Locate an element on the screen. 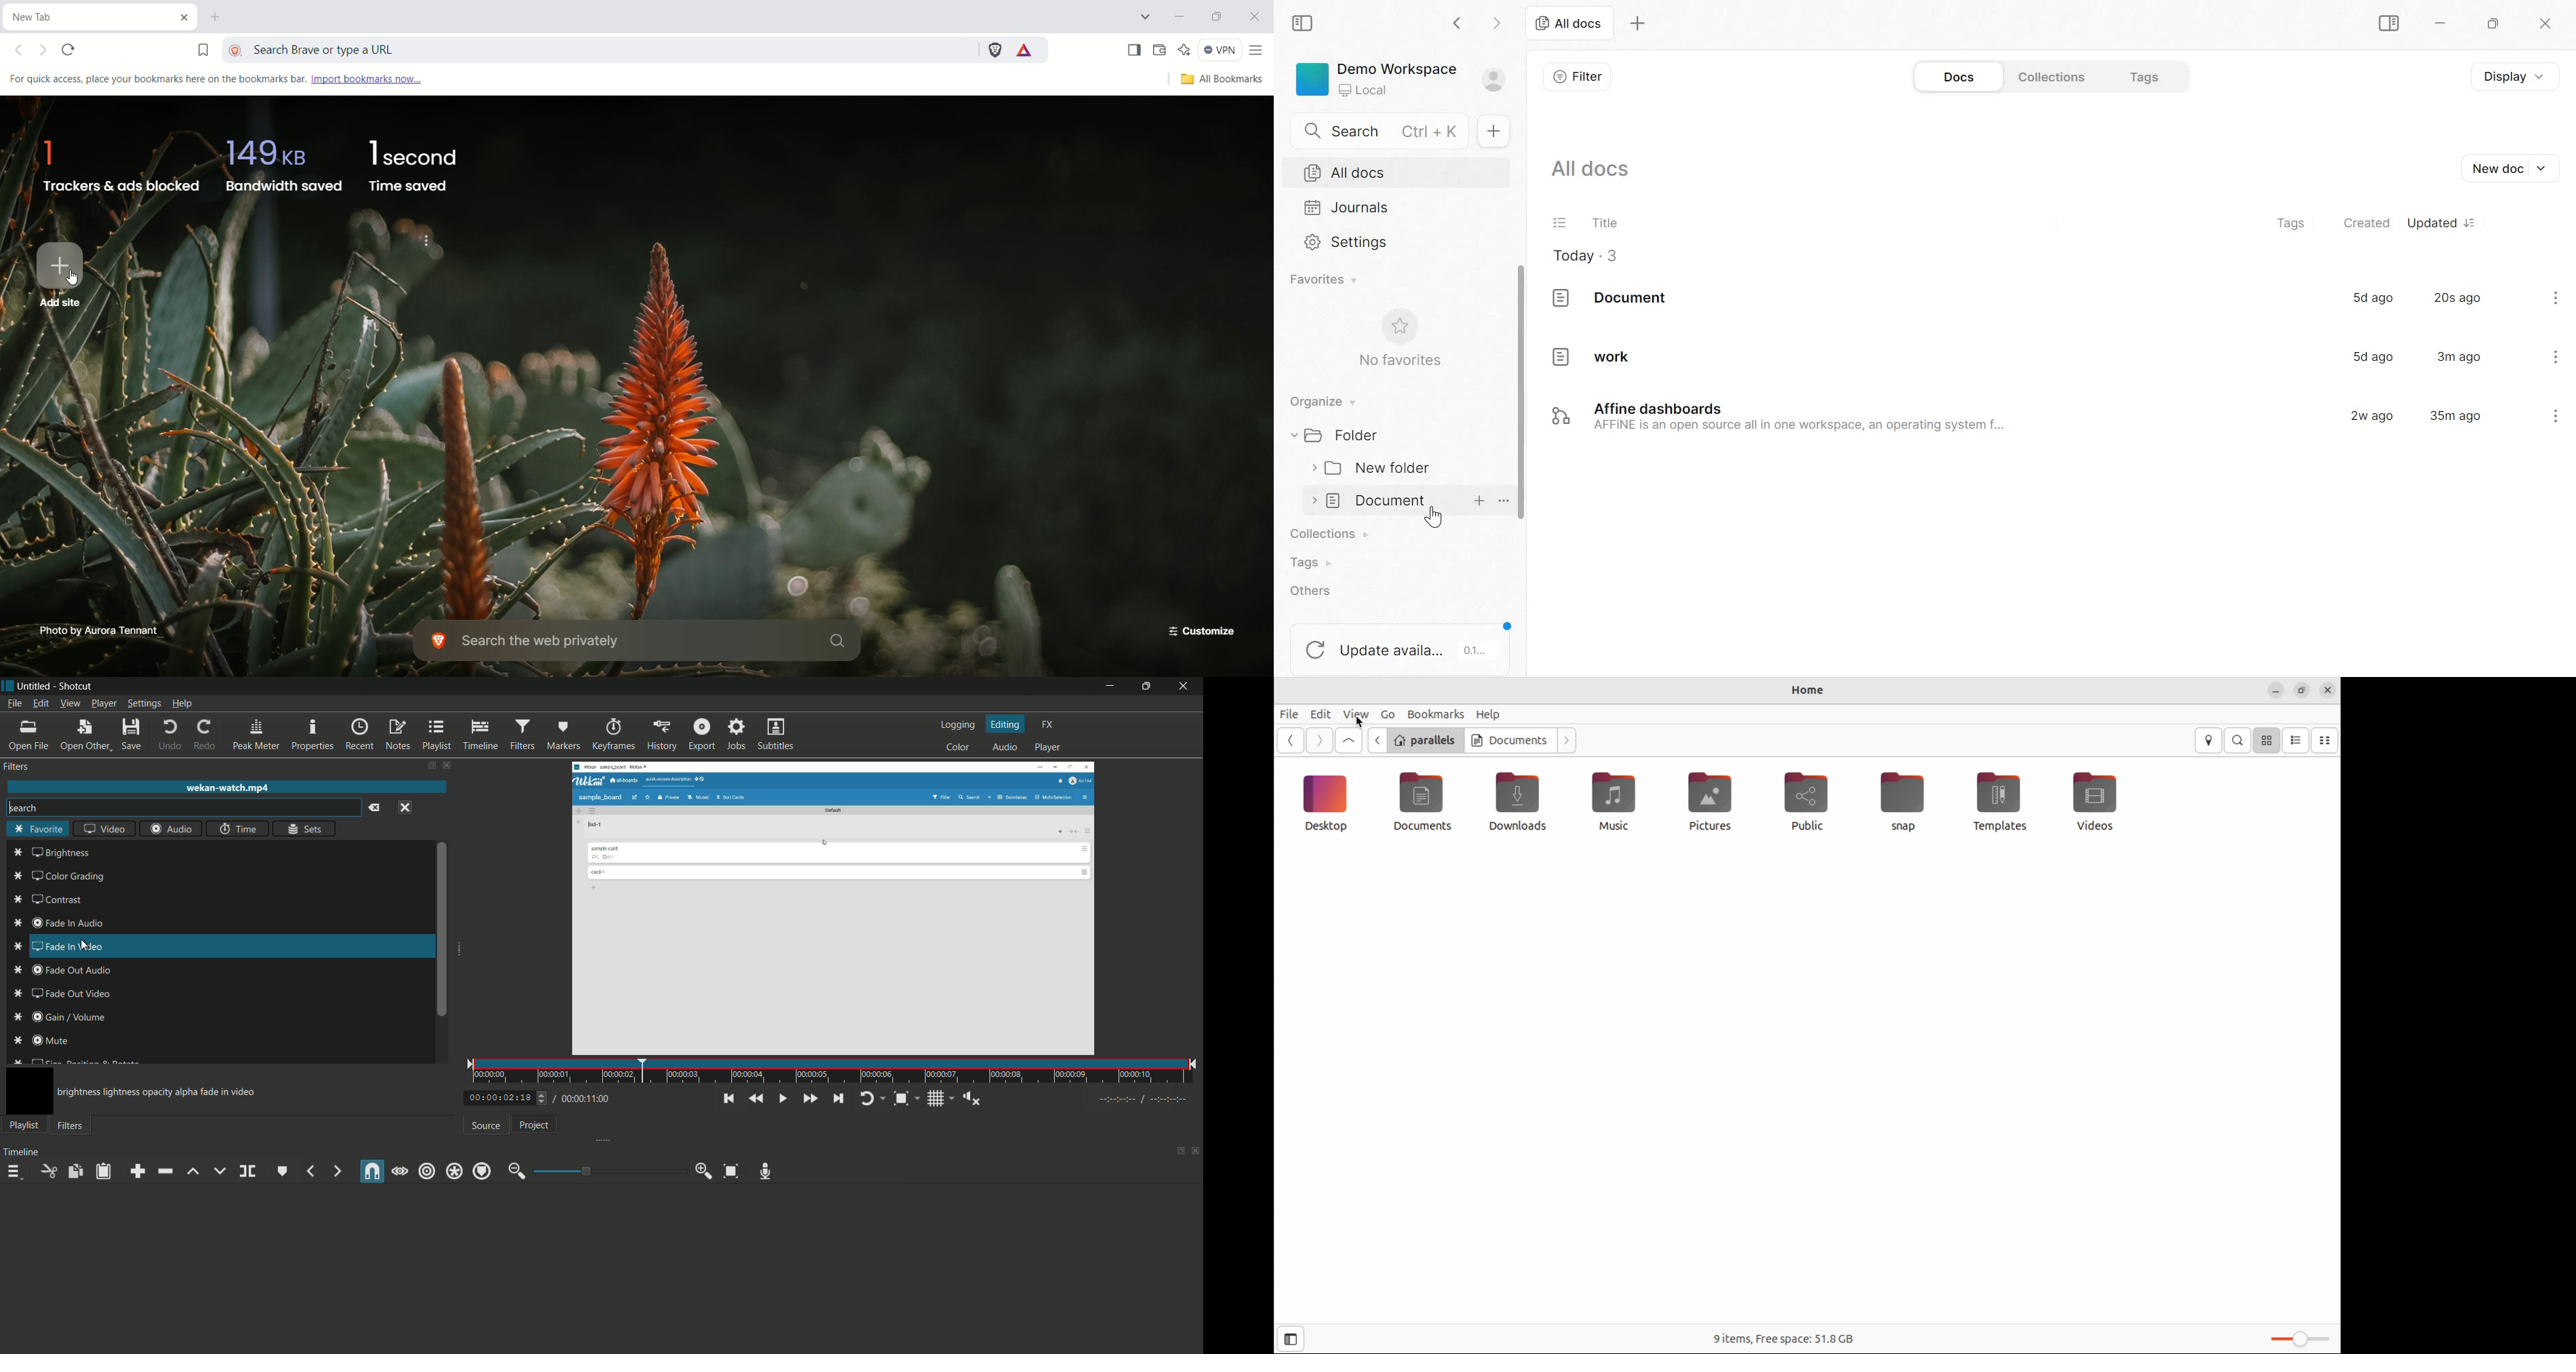  app icon is located at coordinates (8, 686).